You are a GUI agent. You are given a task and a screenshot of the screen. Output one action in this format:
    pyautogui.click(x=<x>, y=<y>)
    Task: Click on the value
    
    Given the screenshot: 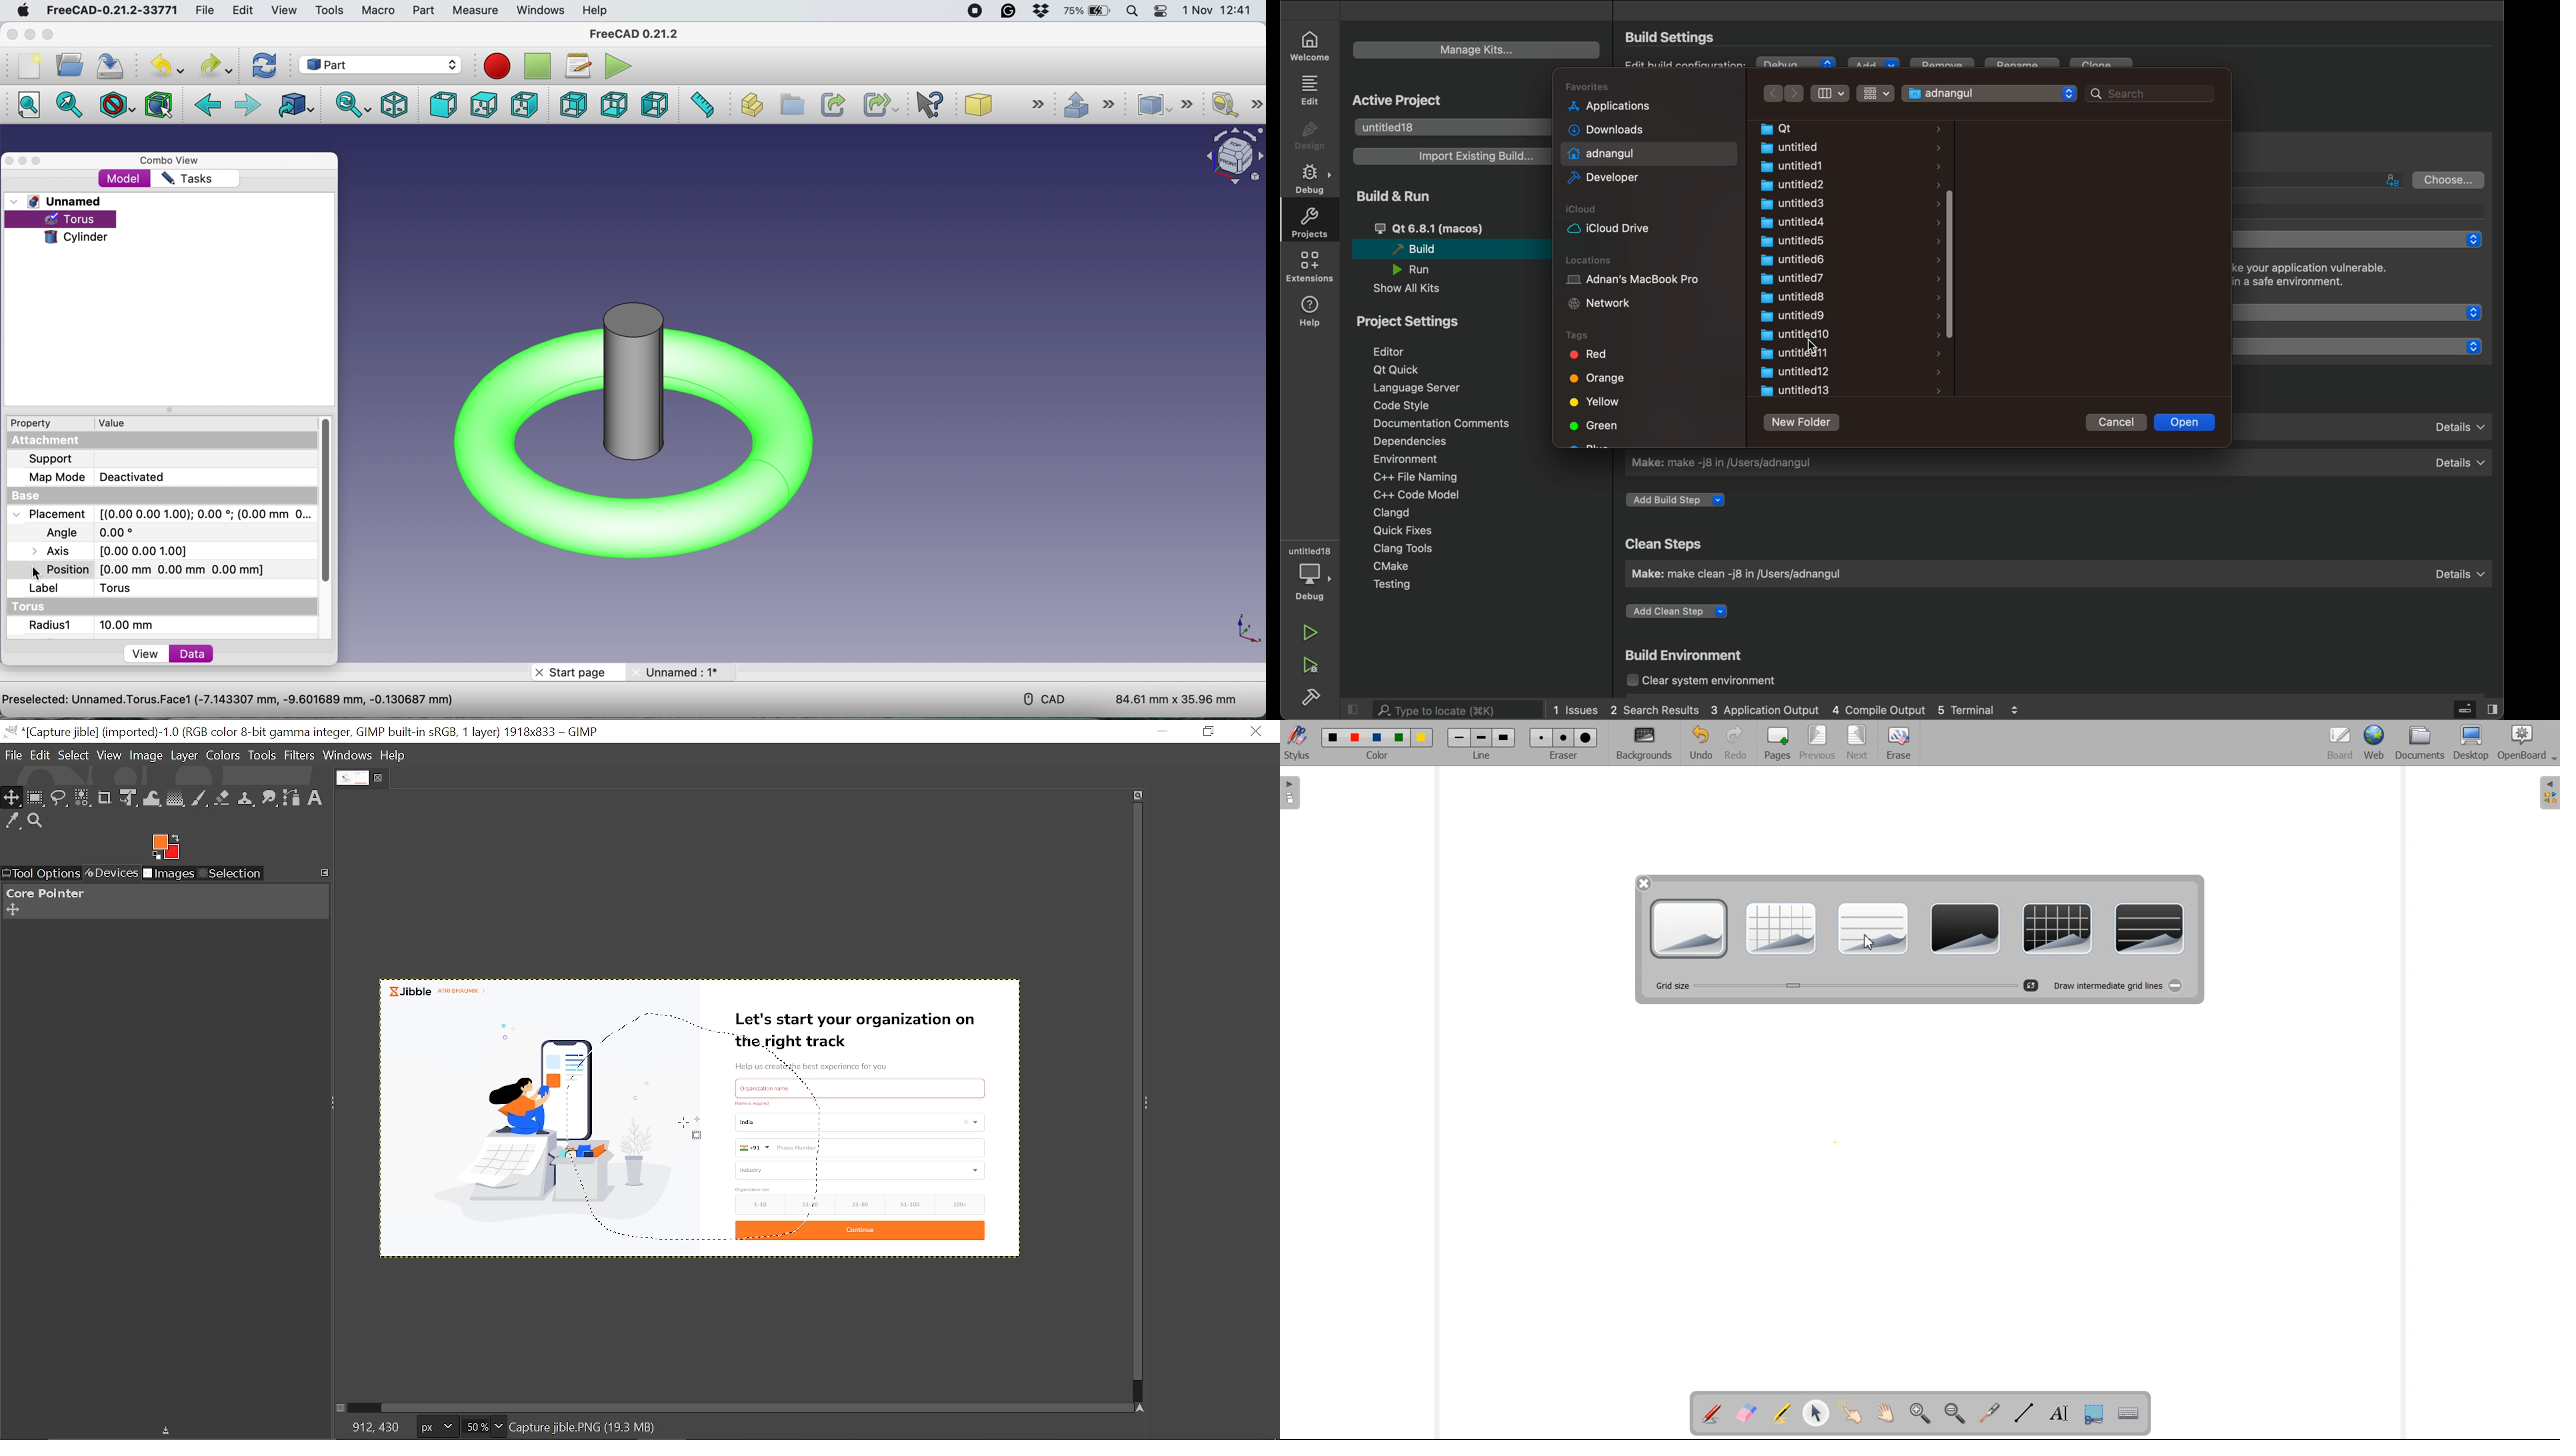 What is the action you would take?
    pyautogui.click(x=127, y=422)
    